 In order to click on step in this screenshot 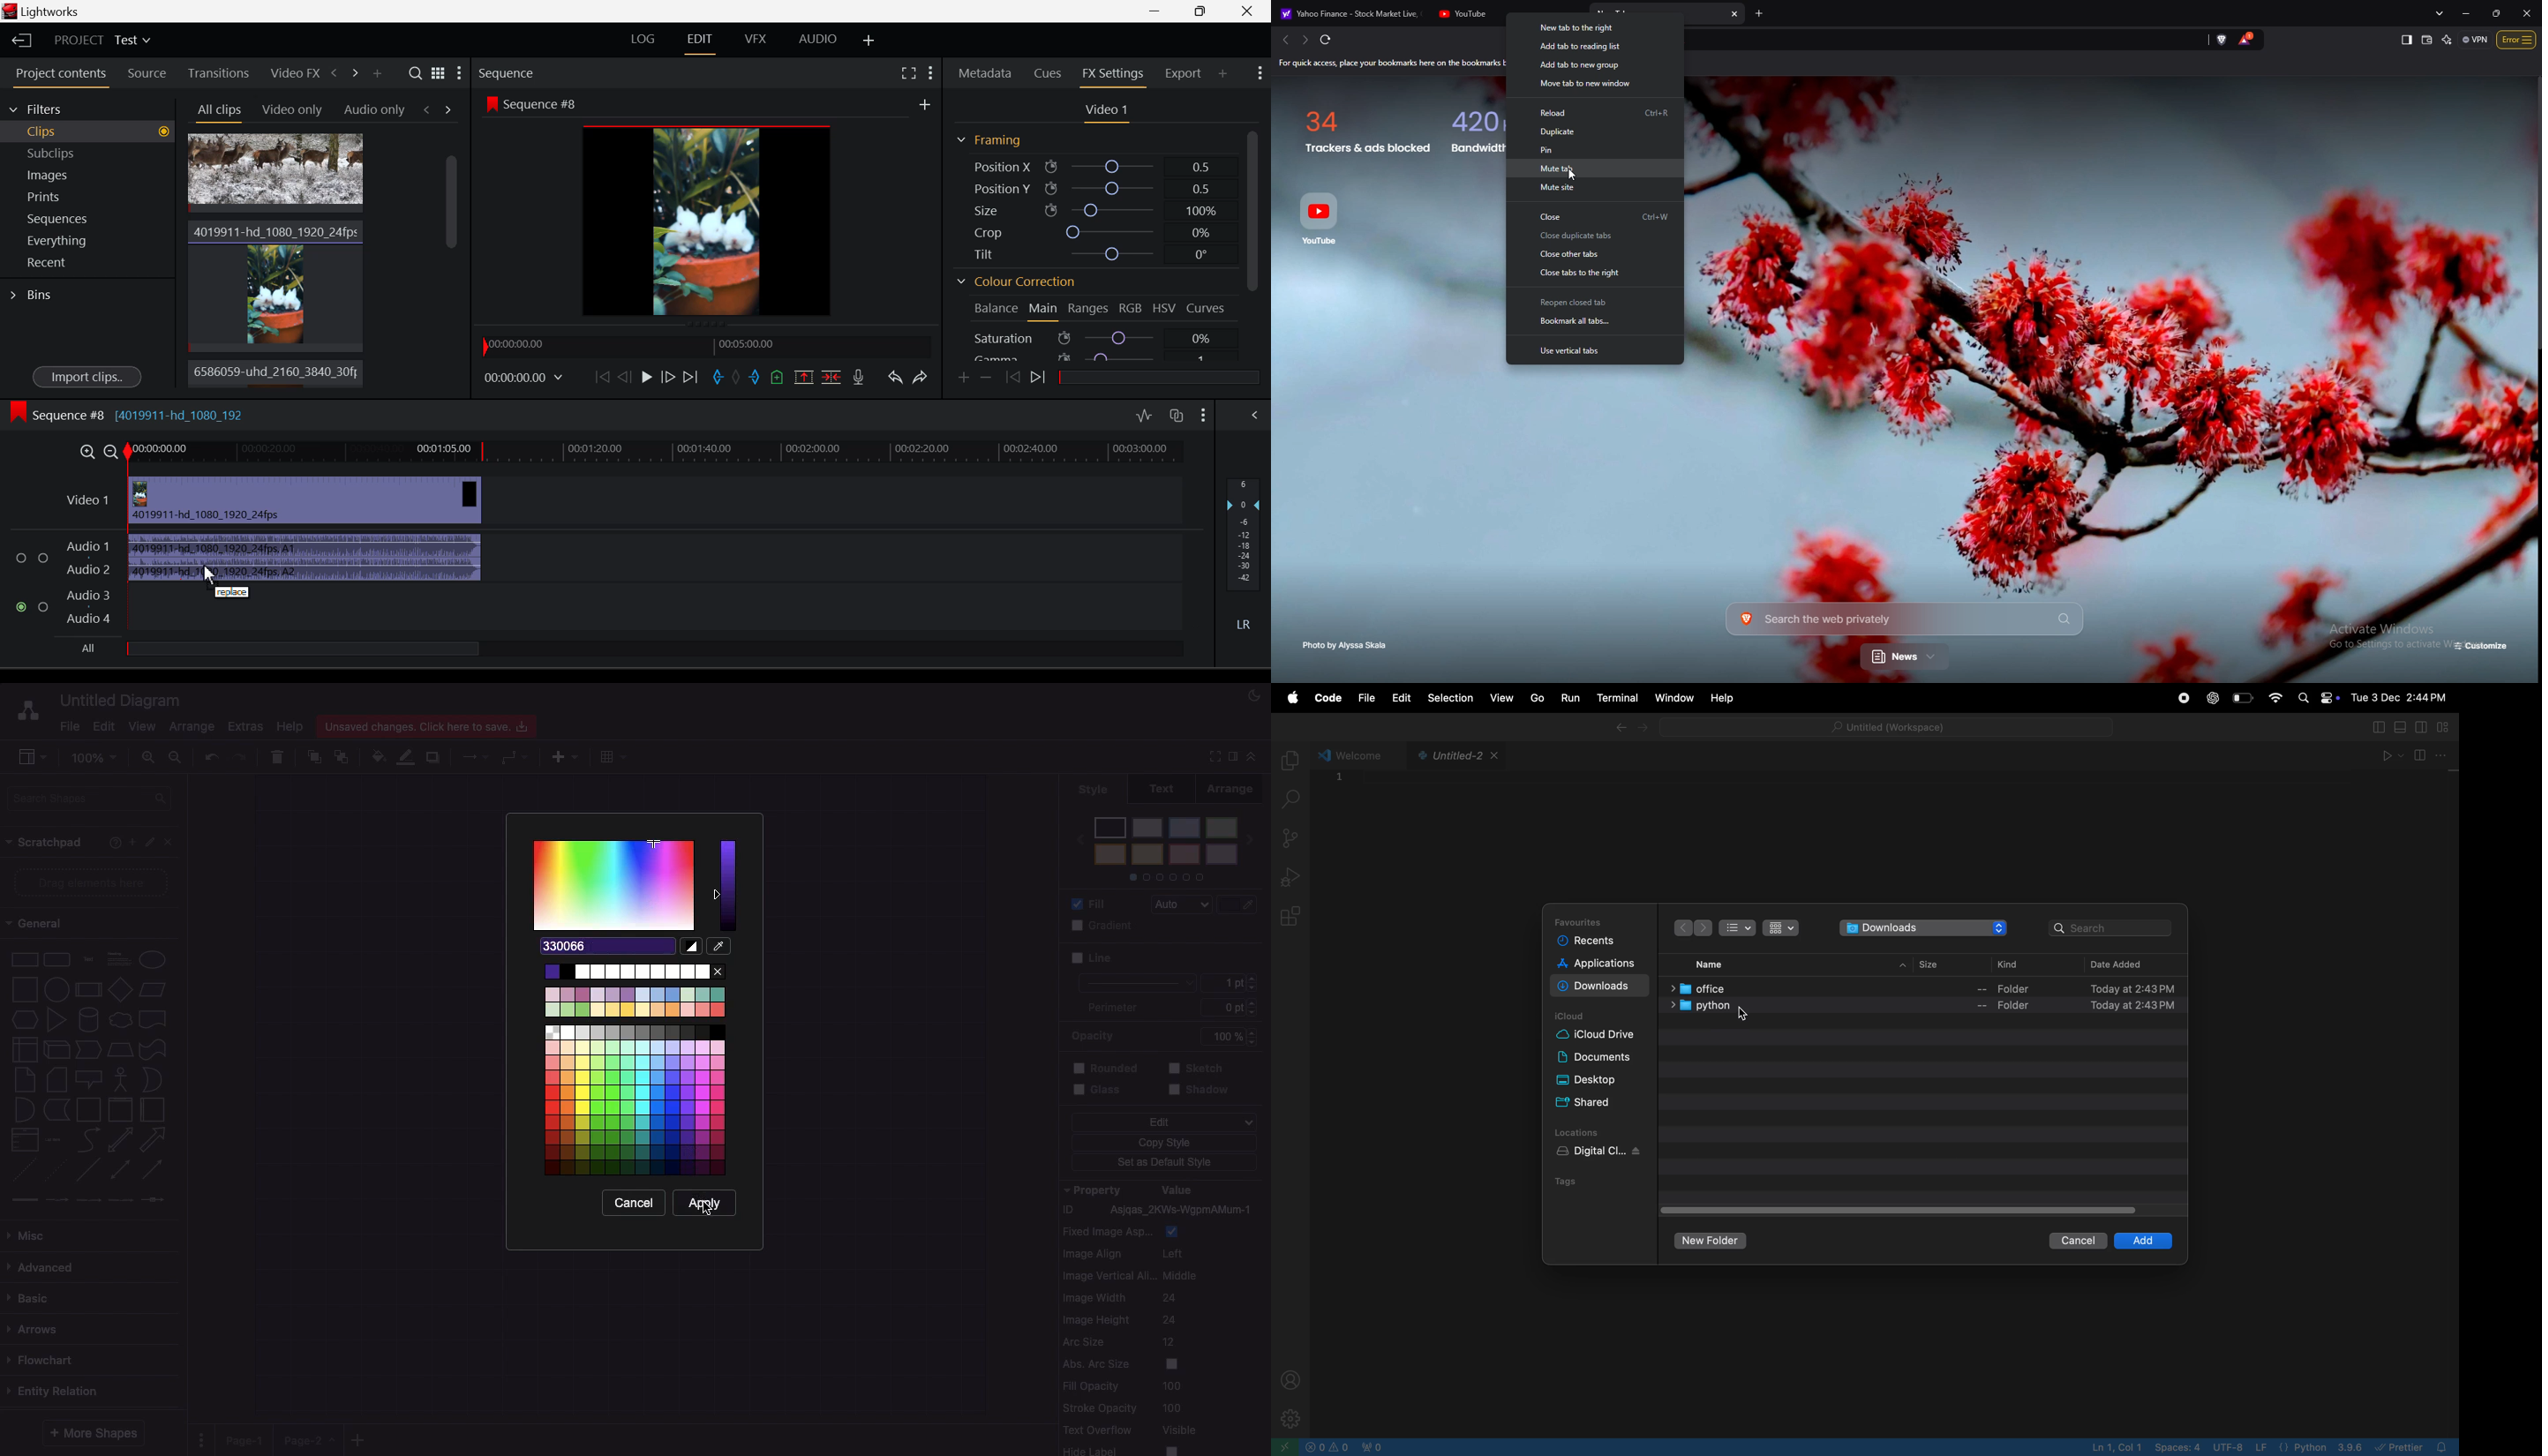, I will do `click(86, 1048)`.